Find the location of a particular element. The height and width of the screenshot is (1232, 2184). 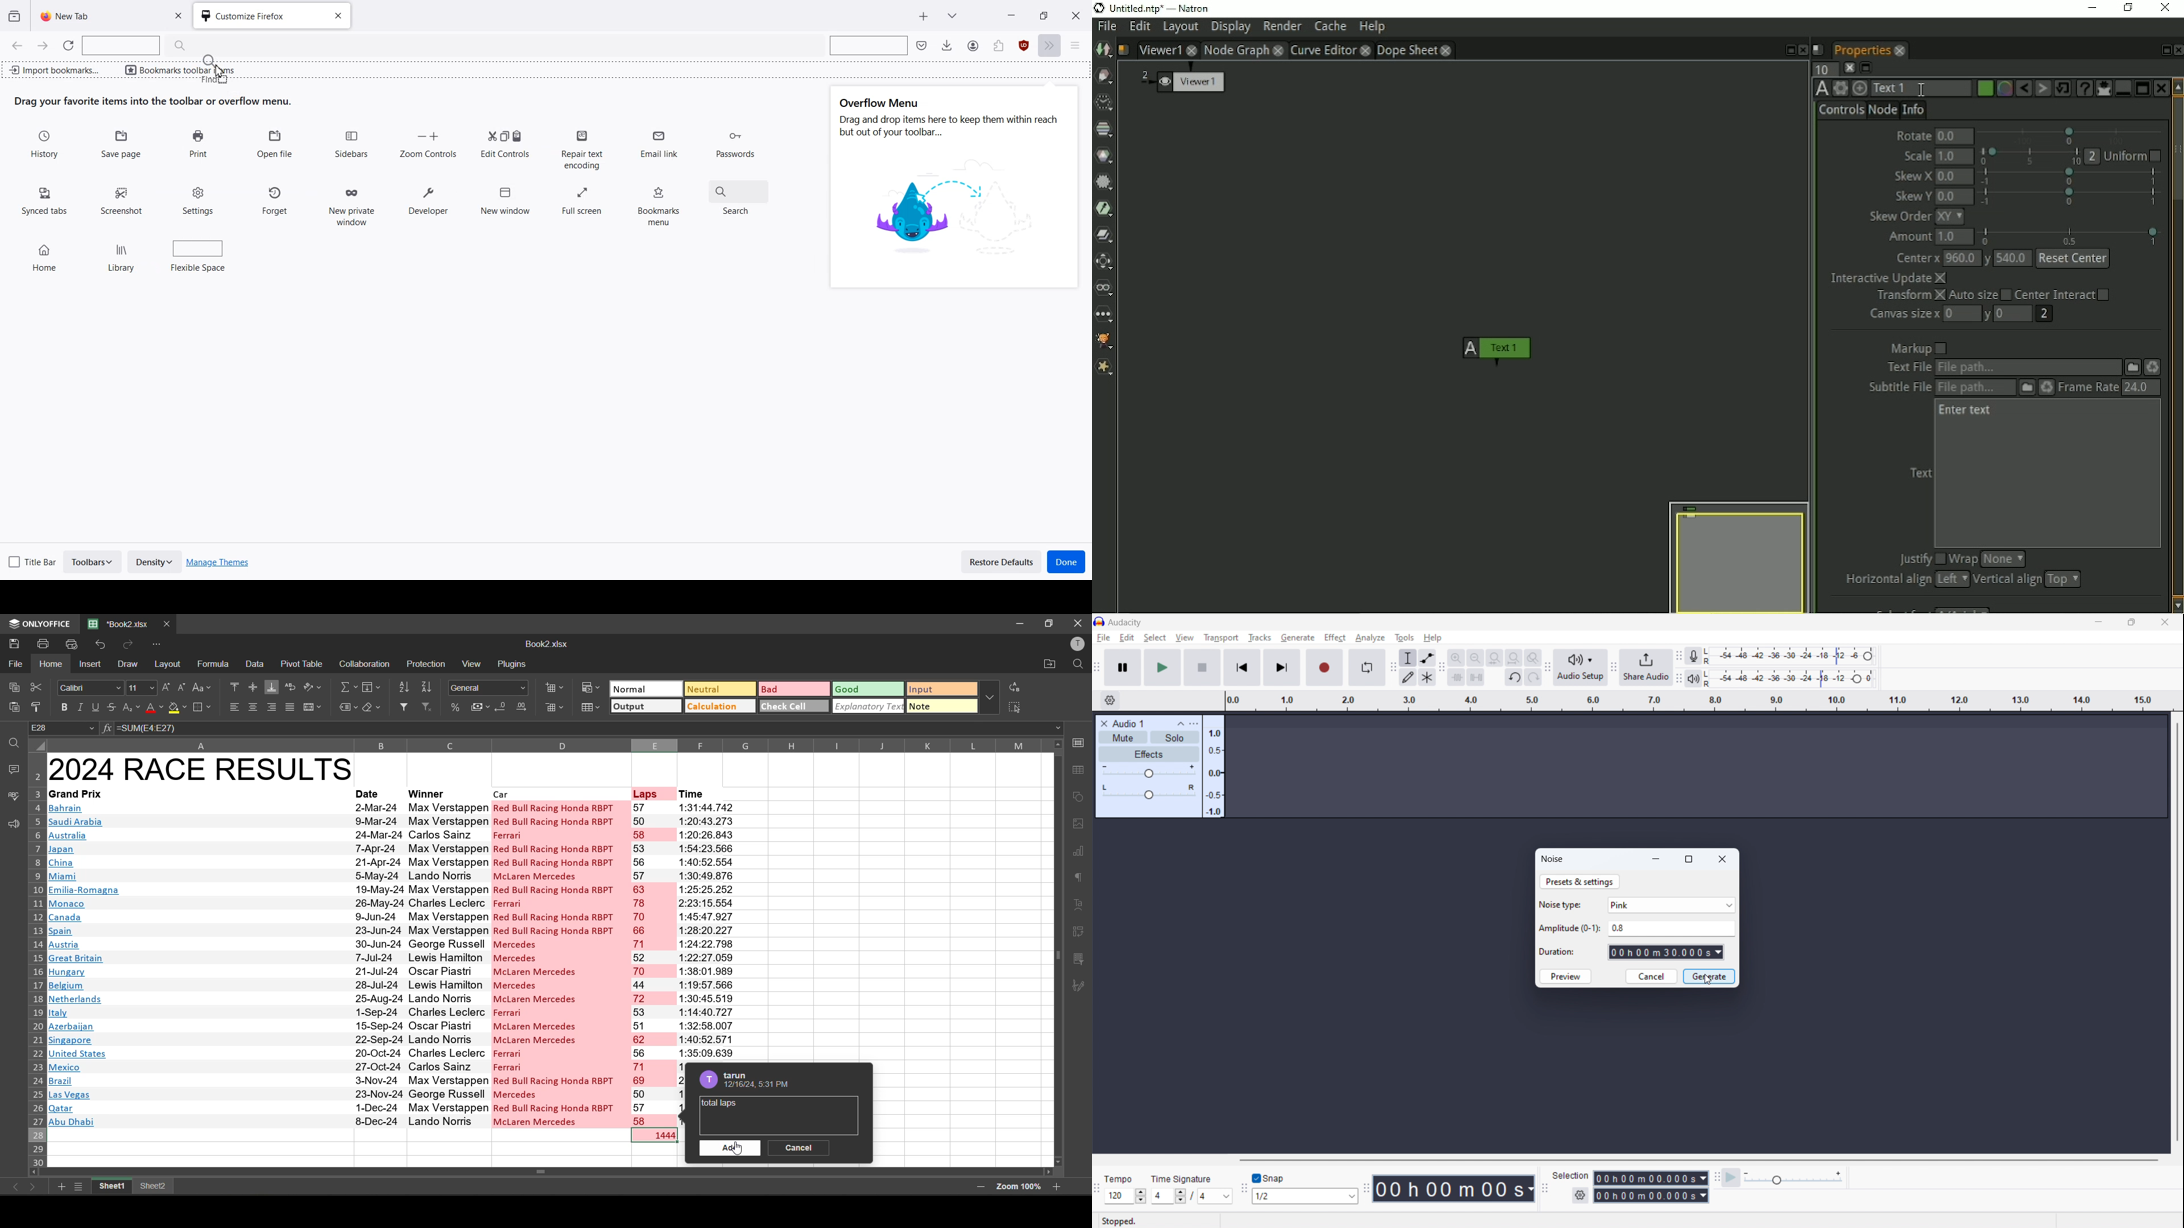

logo is located at coordinates (1099, 622).